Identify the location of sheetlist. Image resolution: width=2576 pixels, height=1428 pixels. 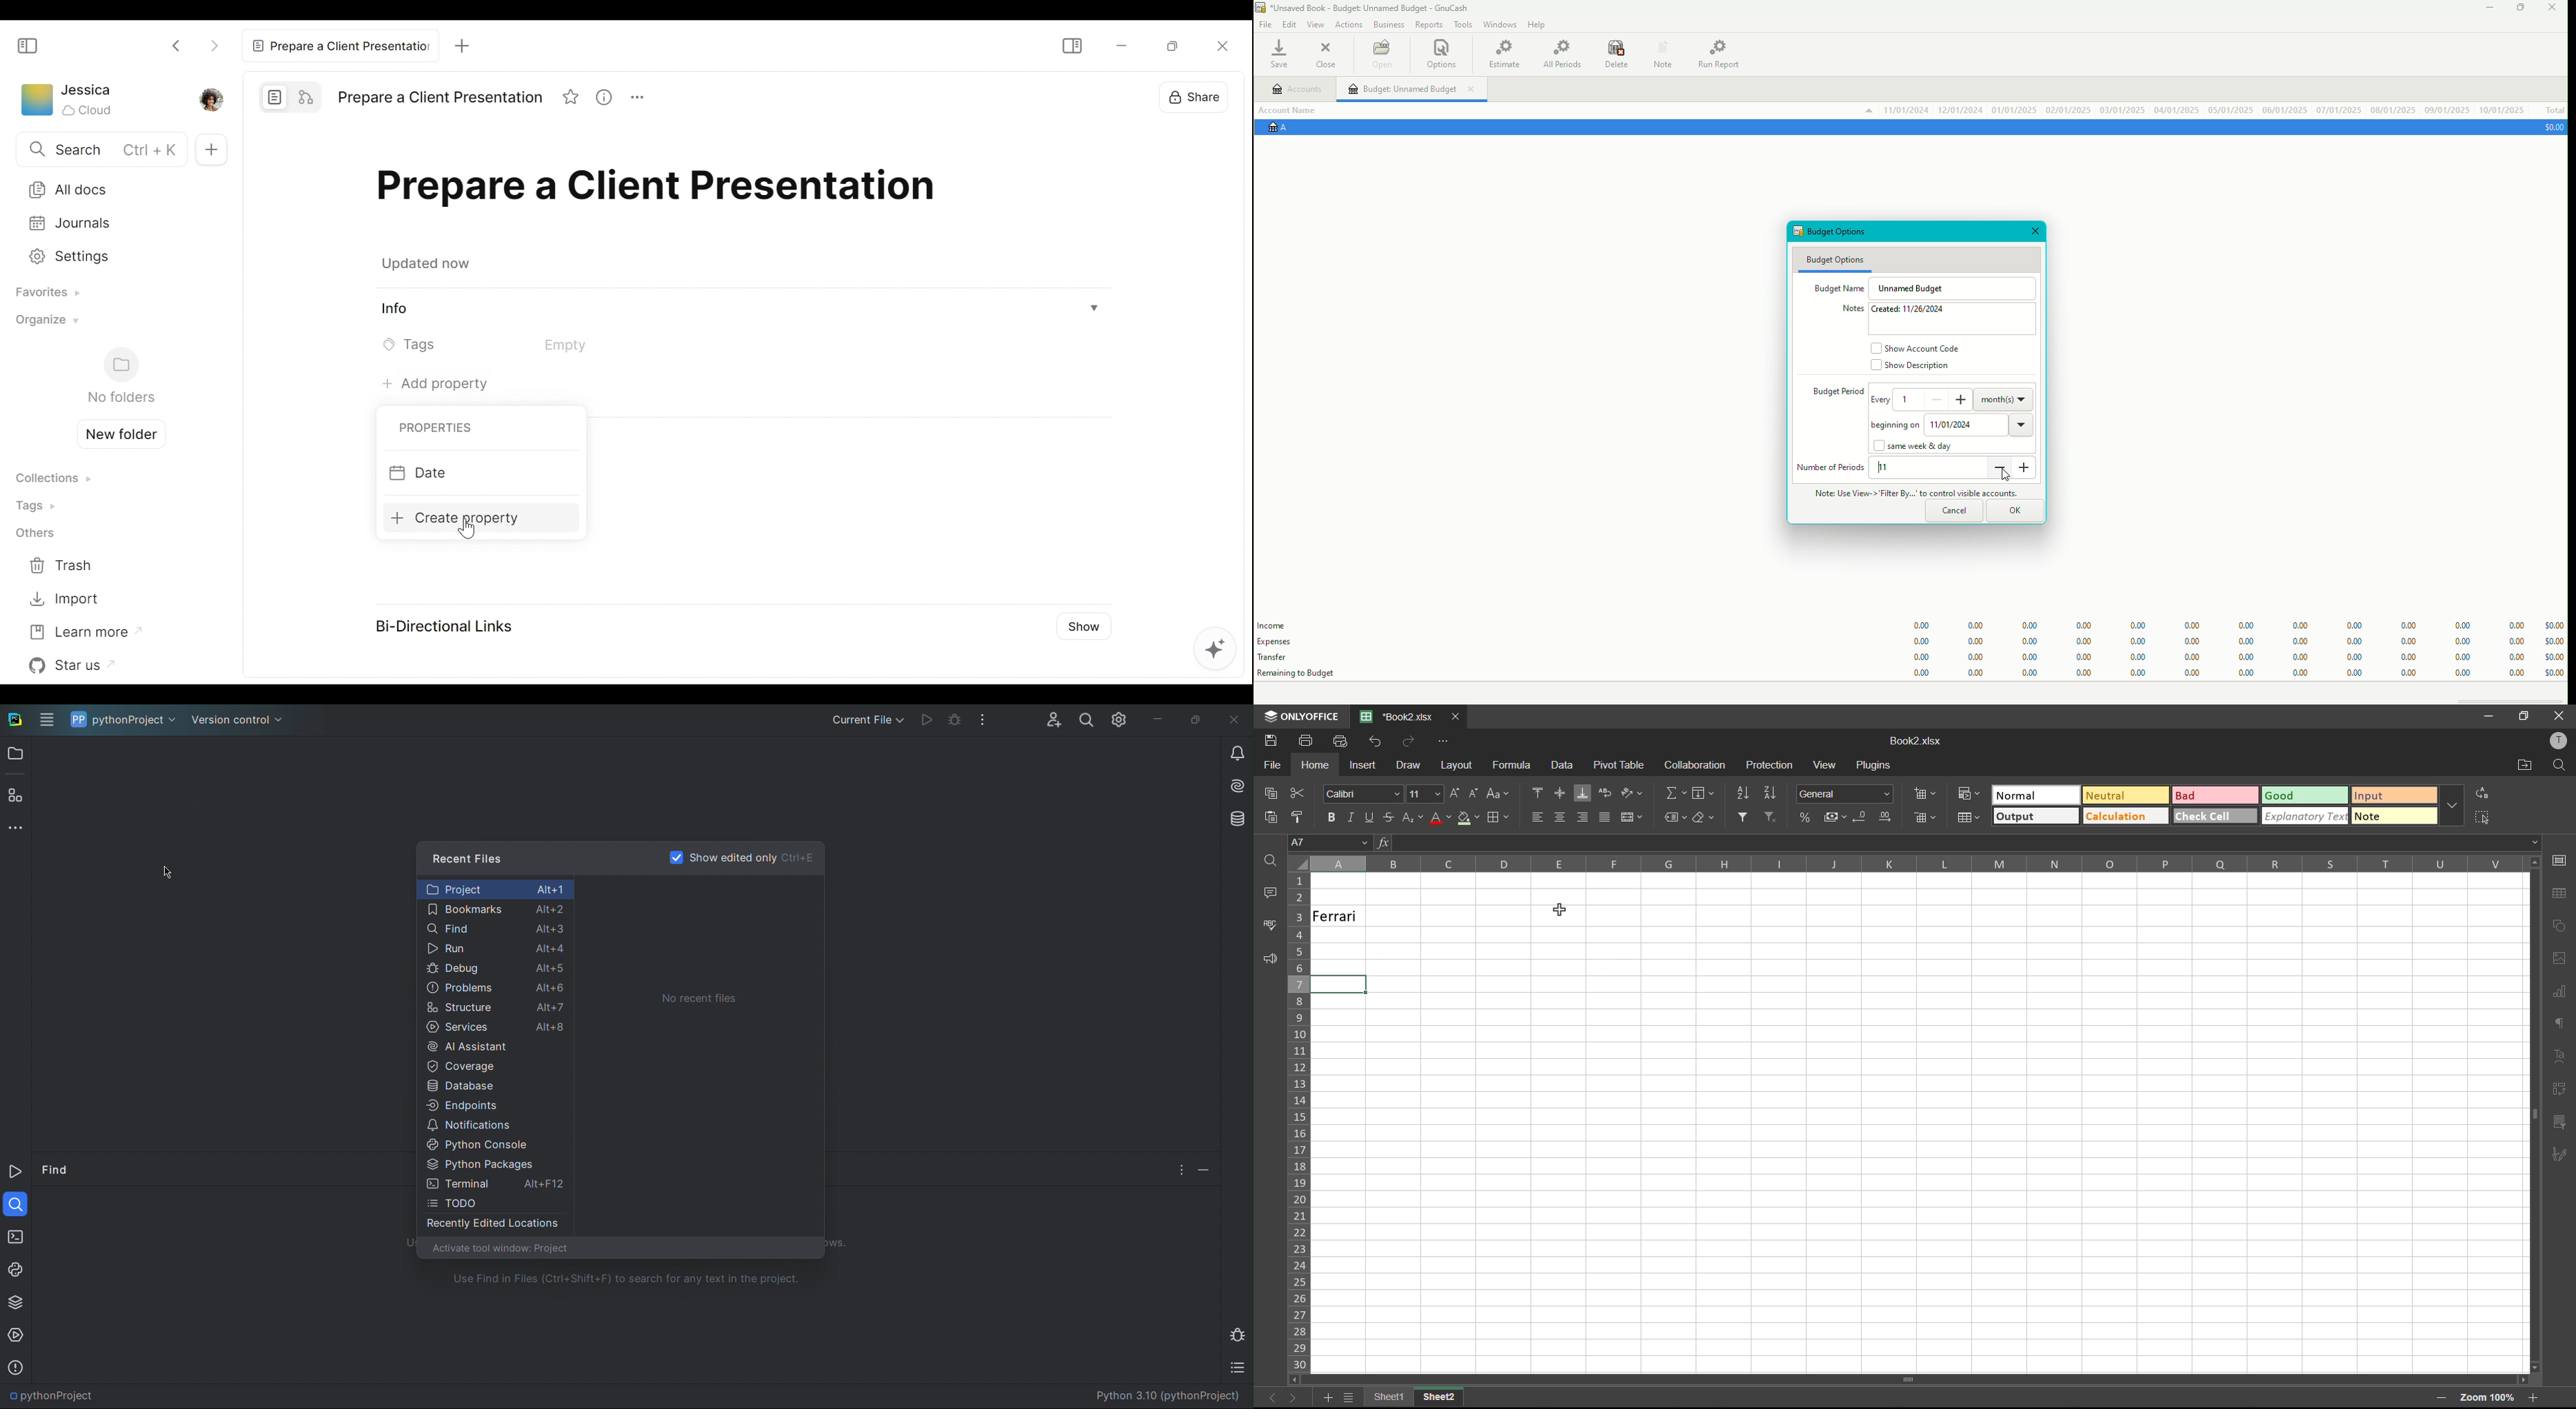
(1349, 1398).